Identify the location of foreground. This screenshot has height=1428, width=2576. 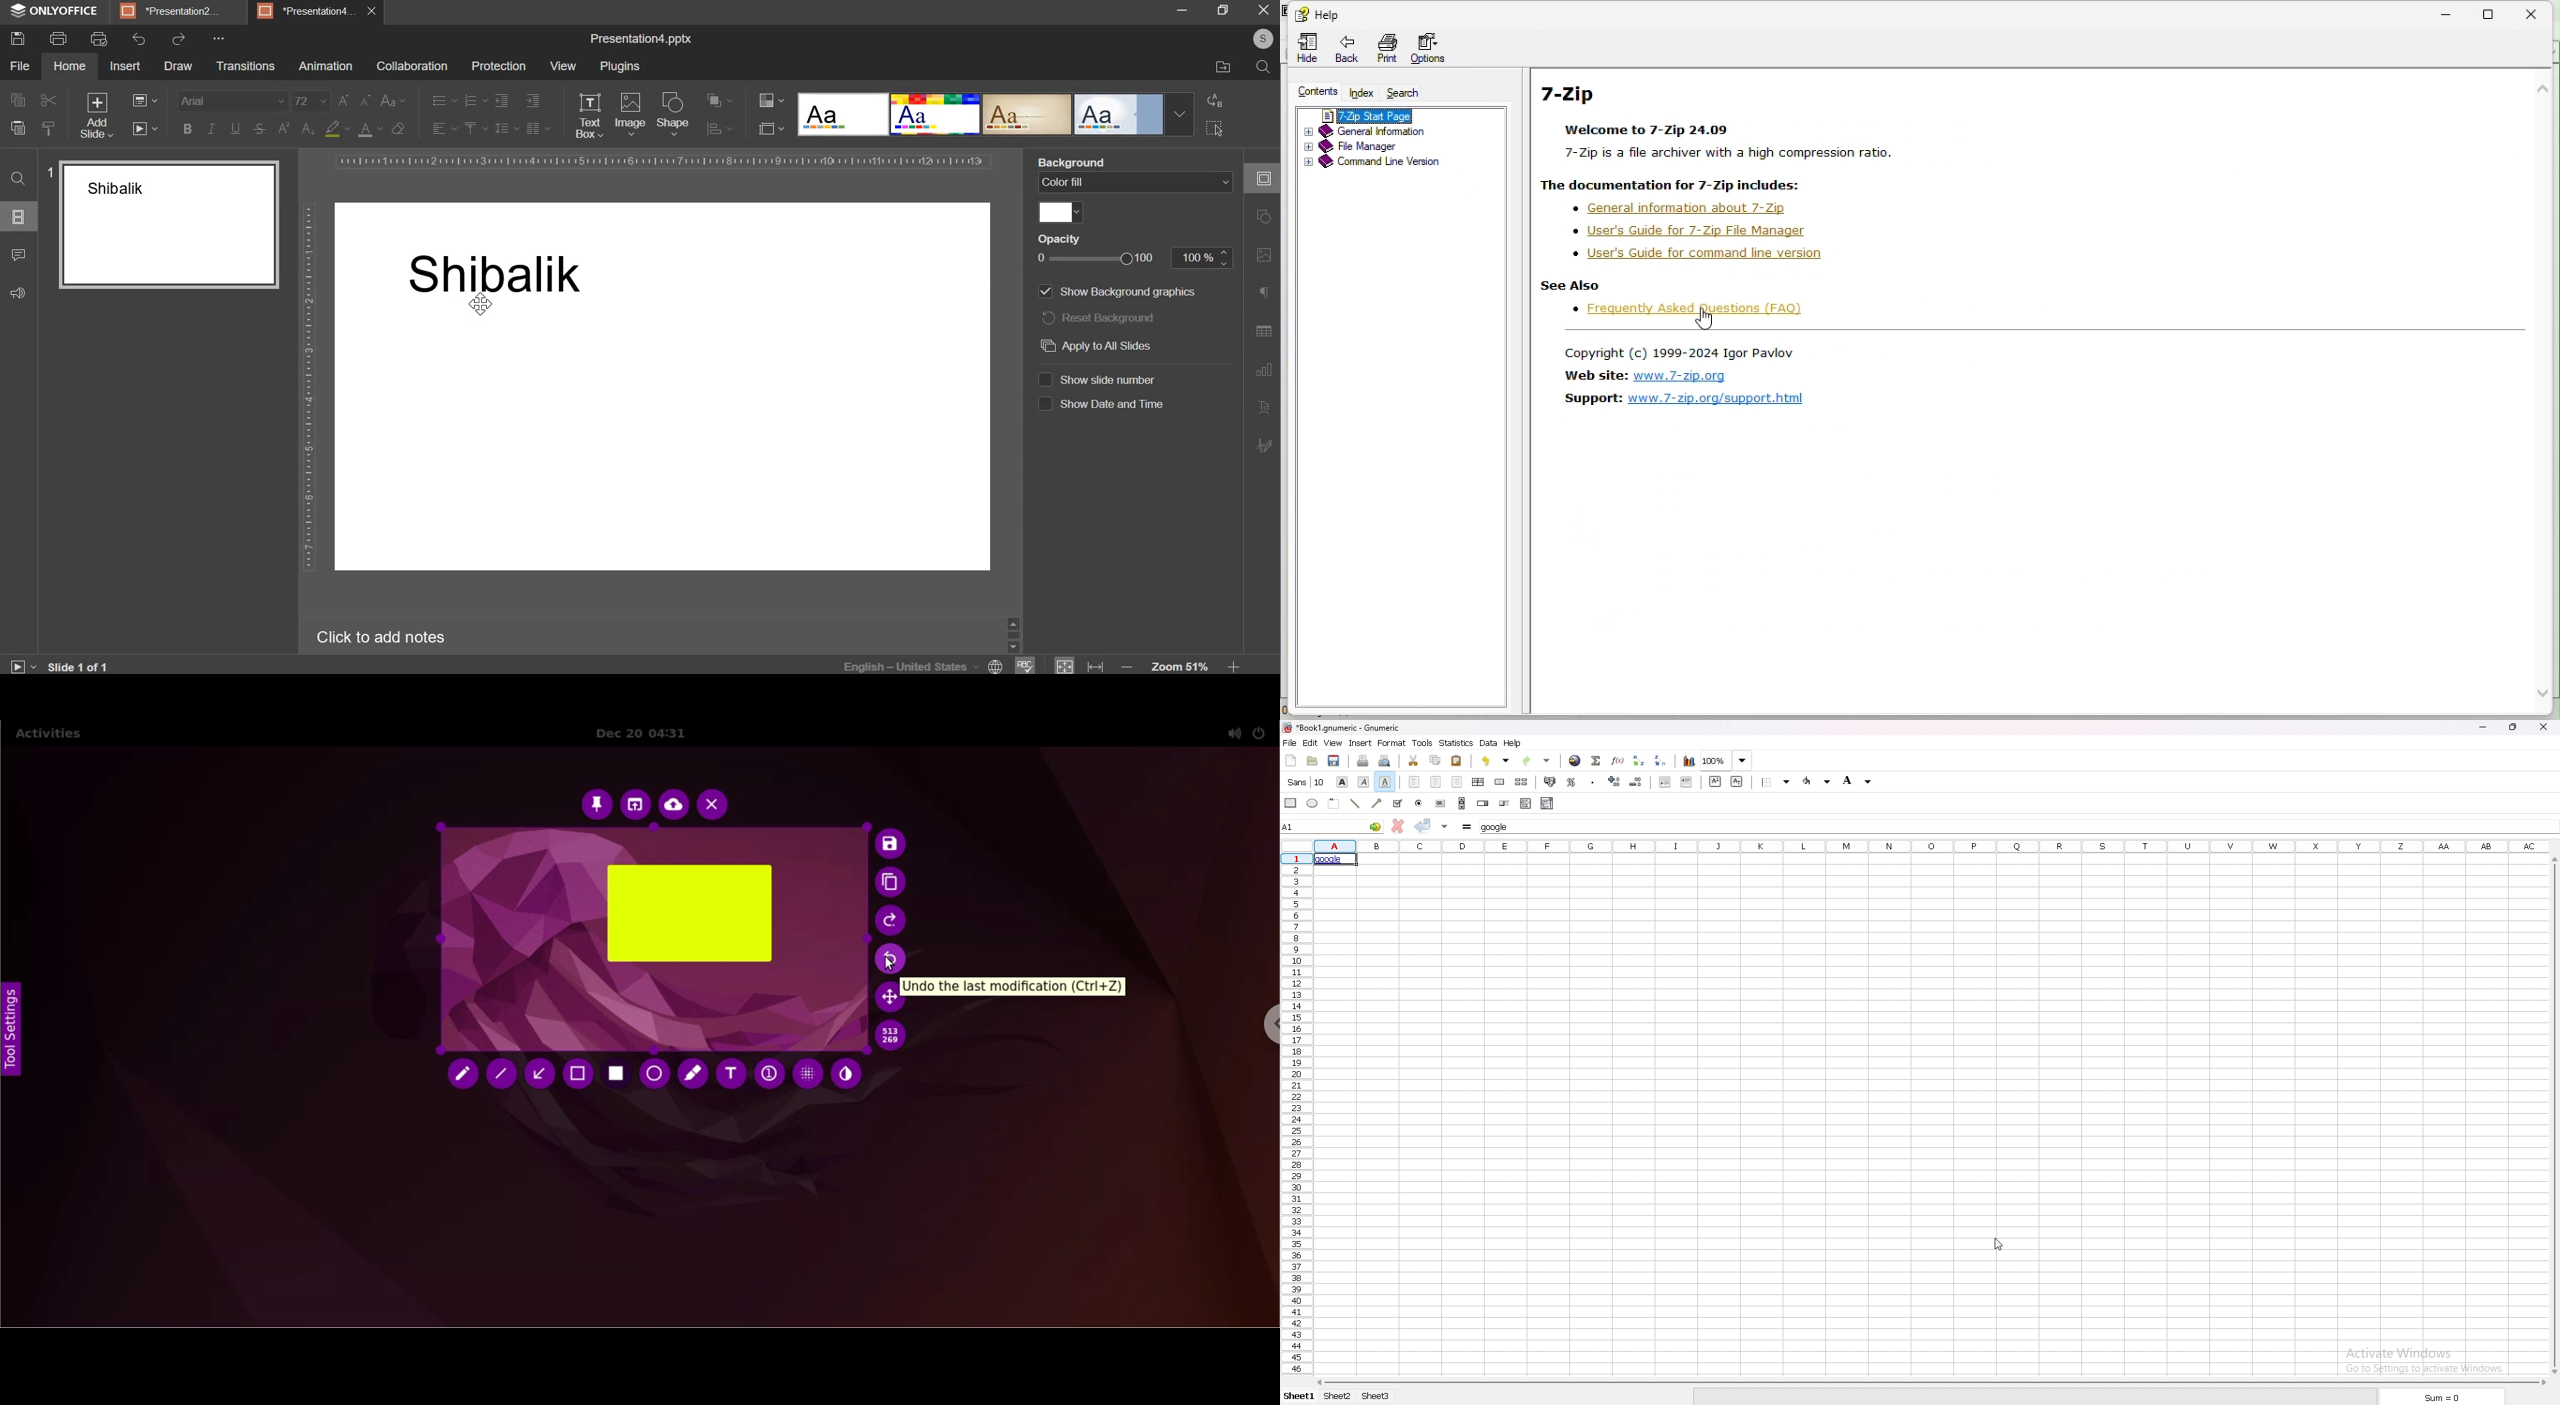
(1818, 781).